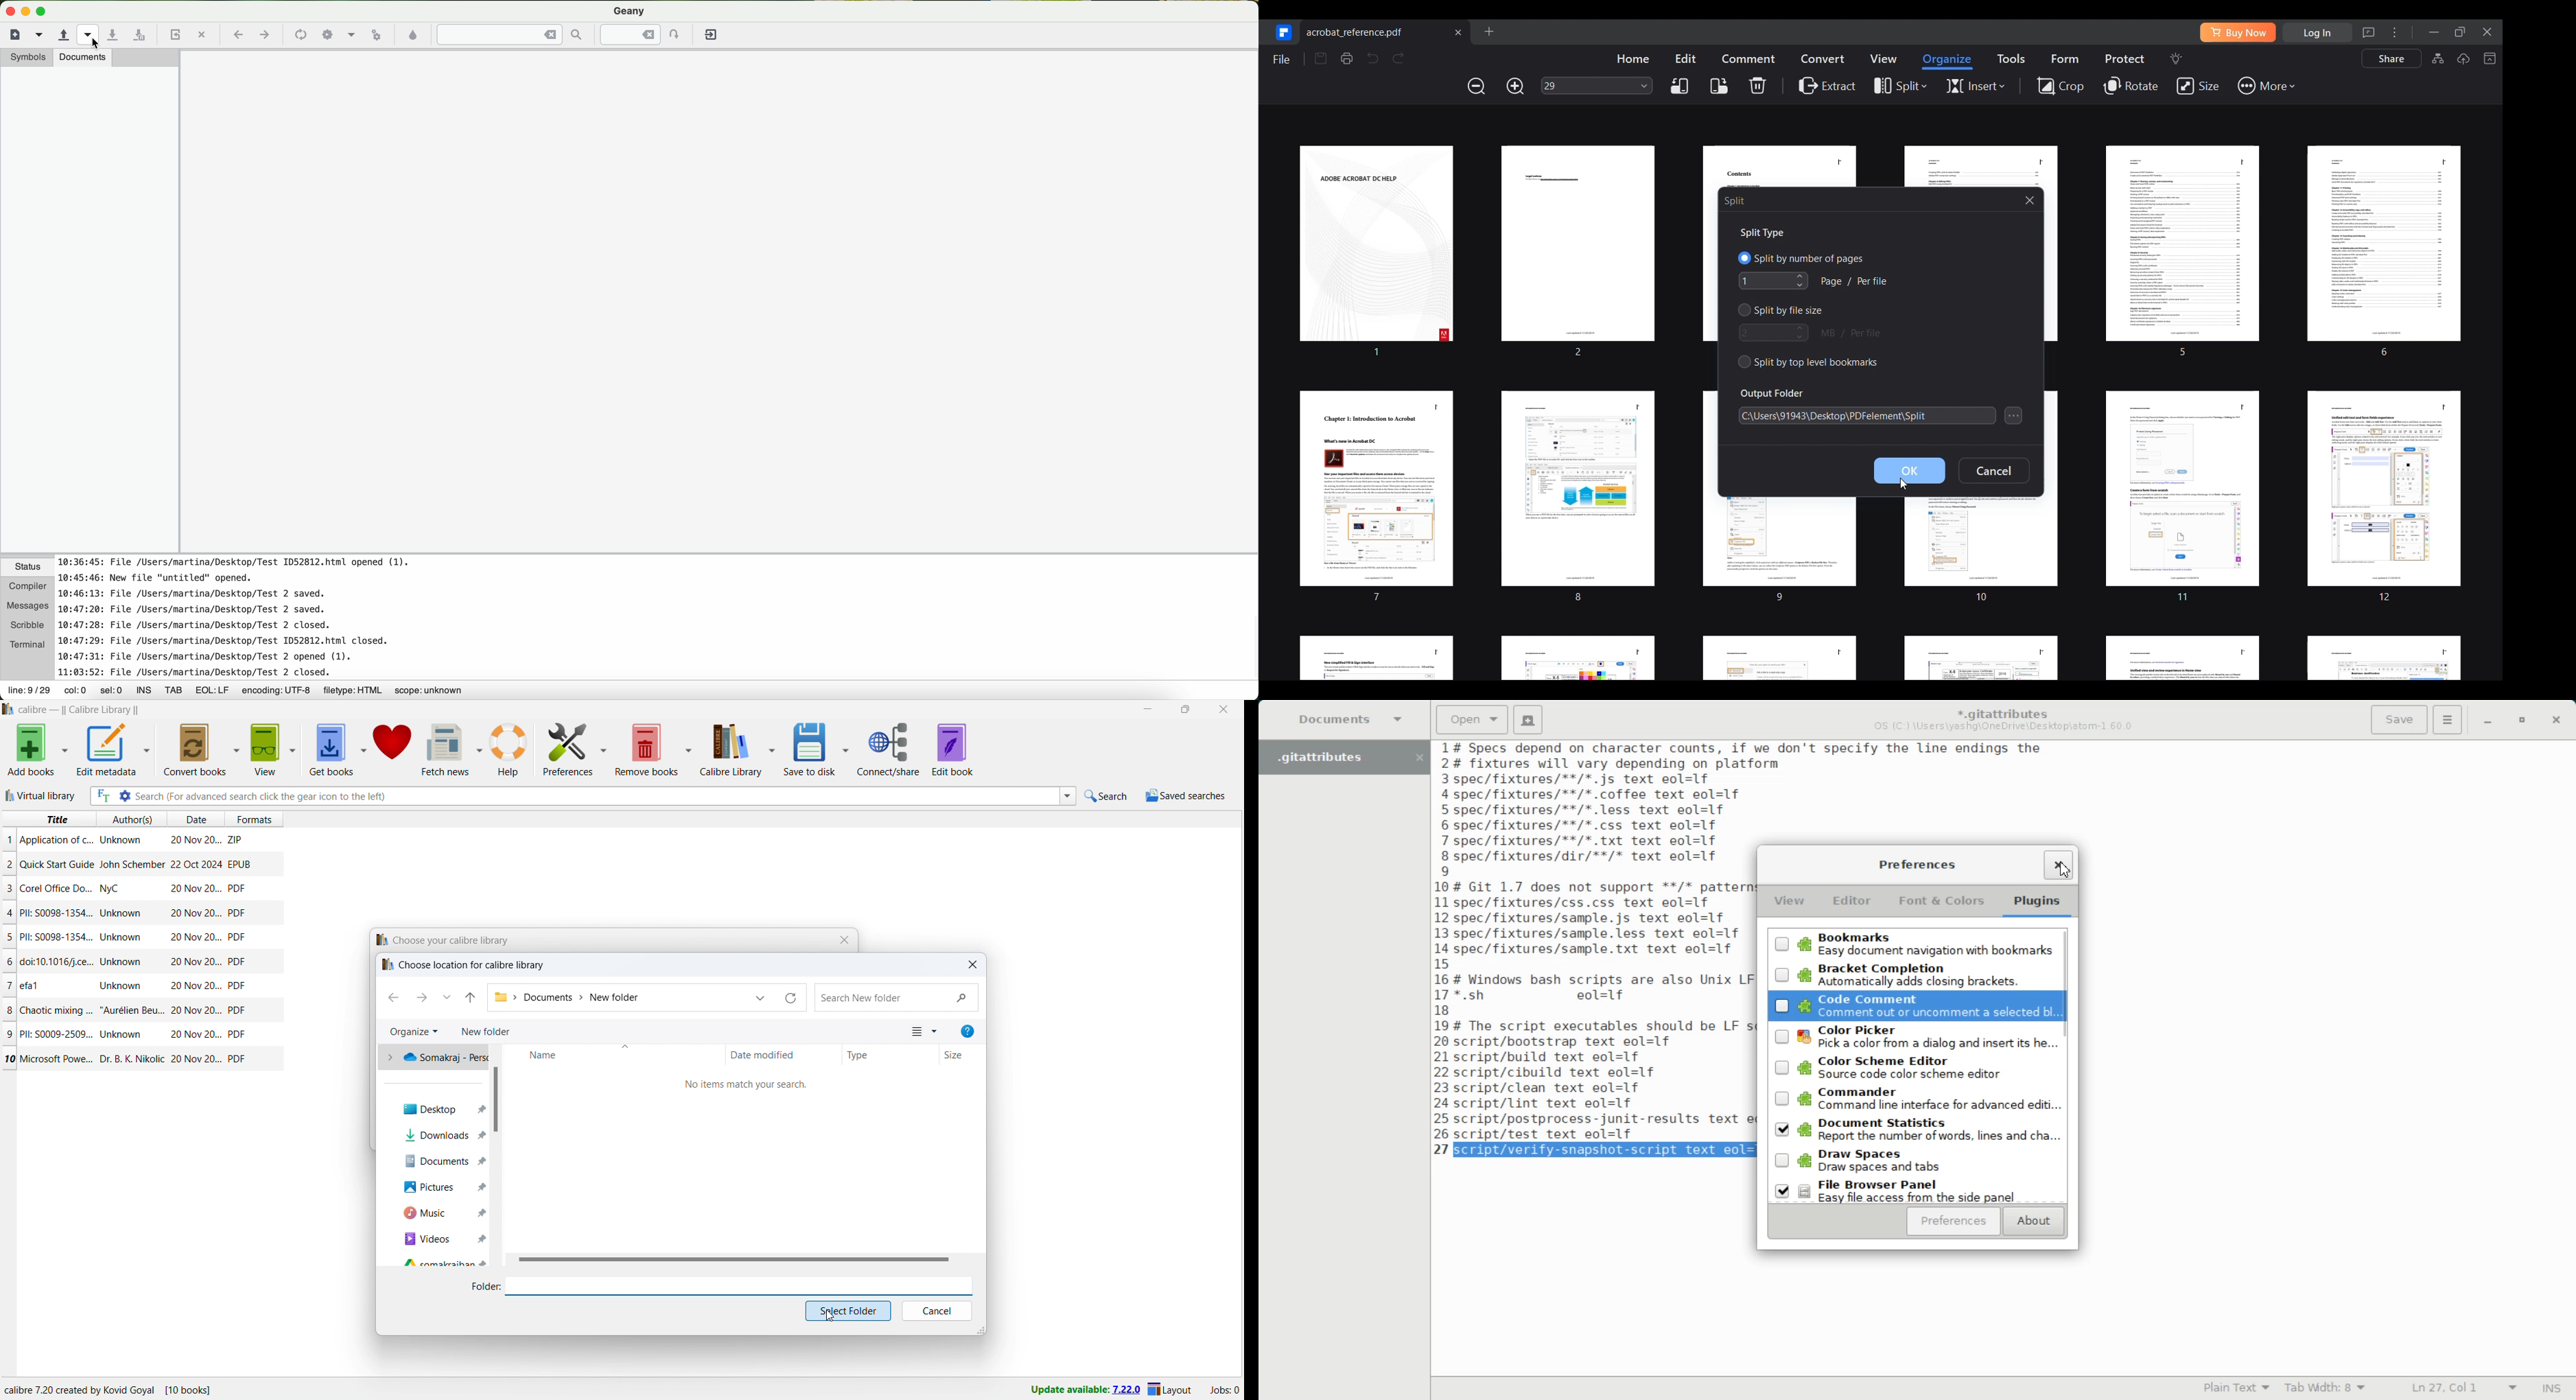 This screenshot has width=2576, height=1400. Describe the element at coordinates (133, 819) in the screenshot. I see `authors` at that location.